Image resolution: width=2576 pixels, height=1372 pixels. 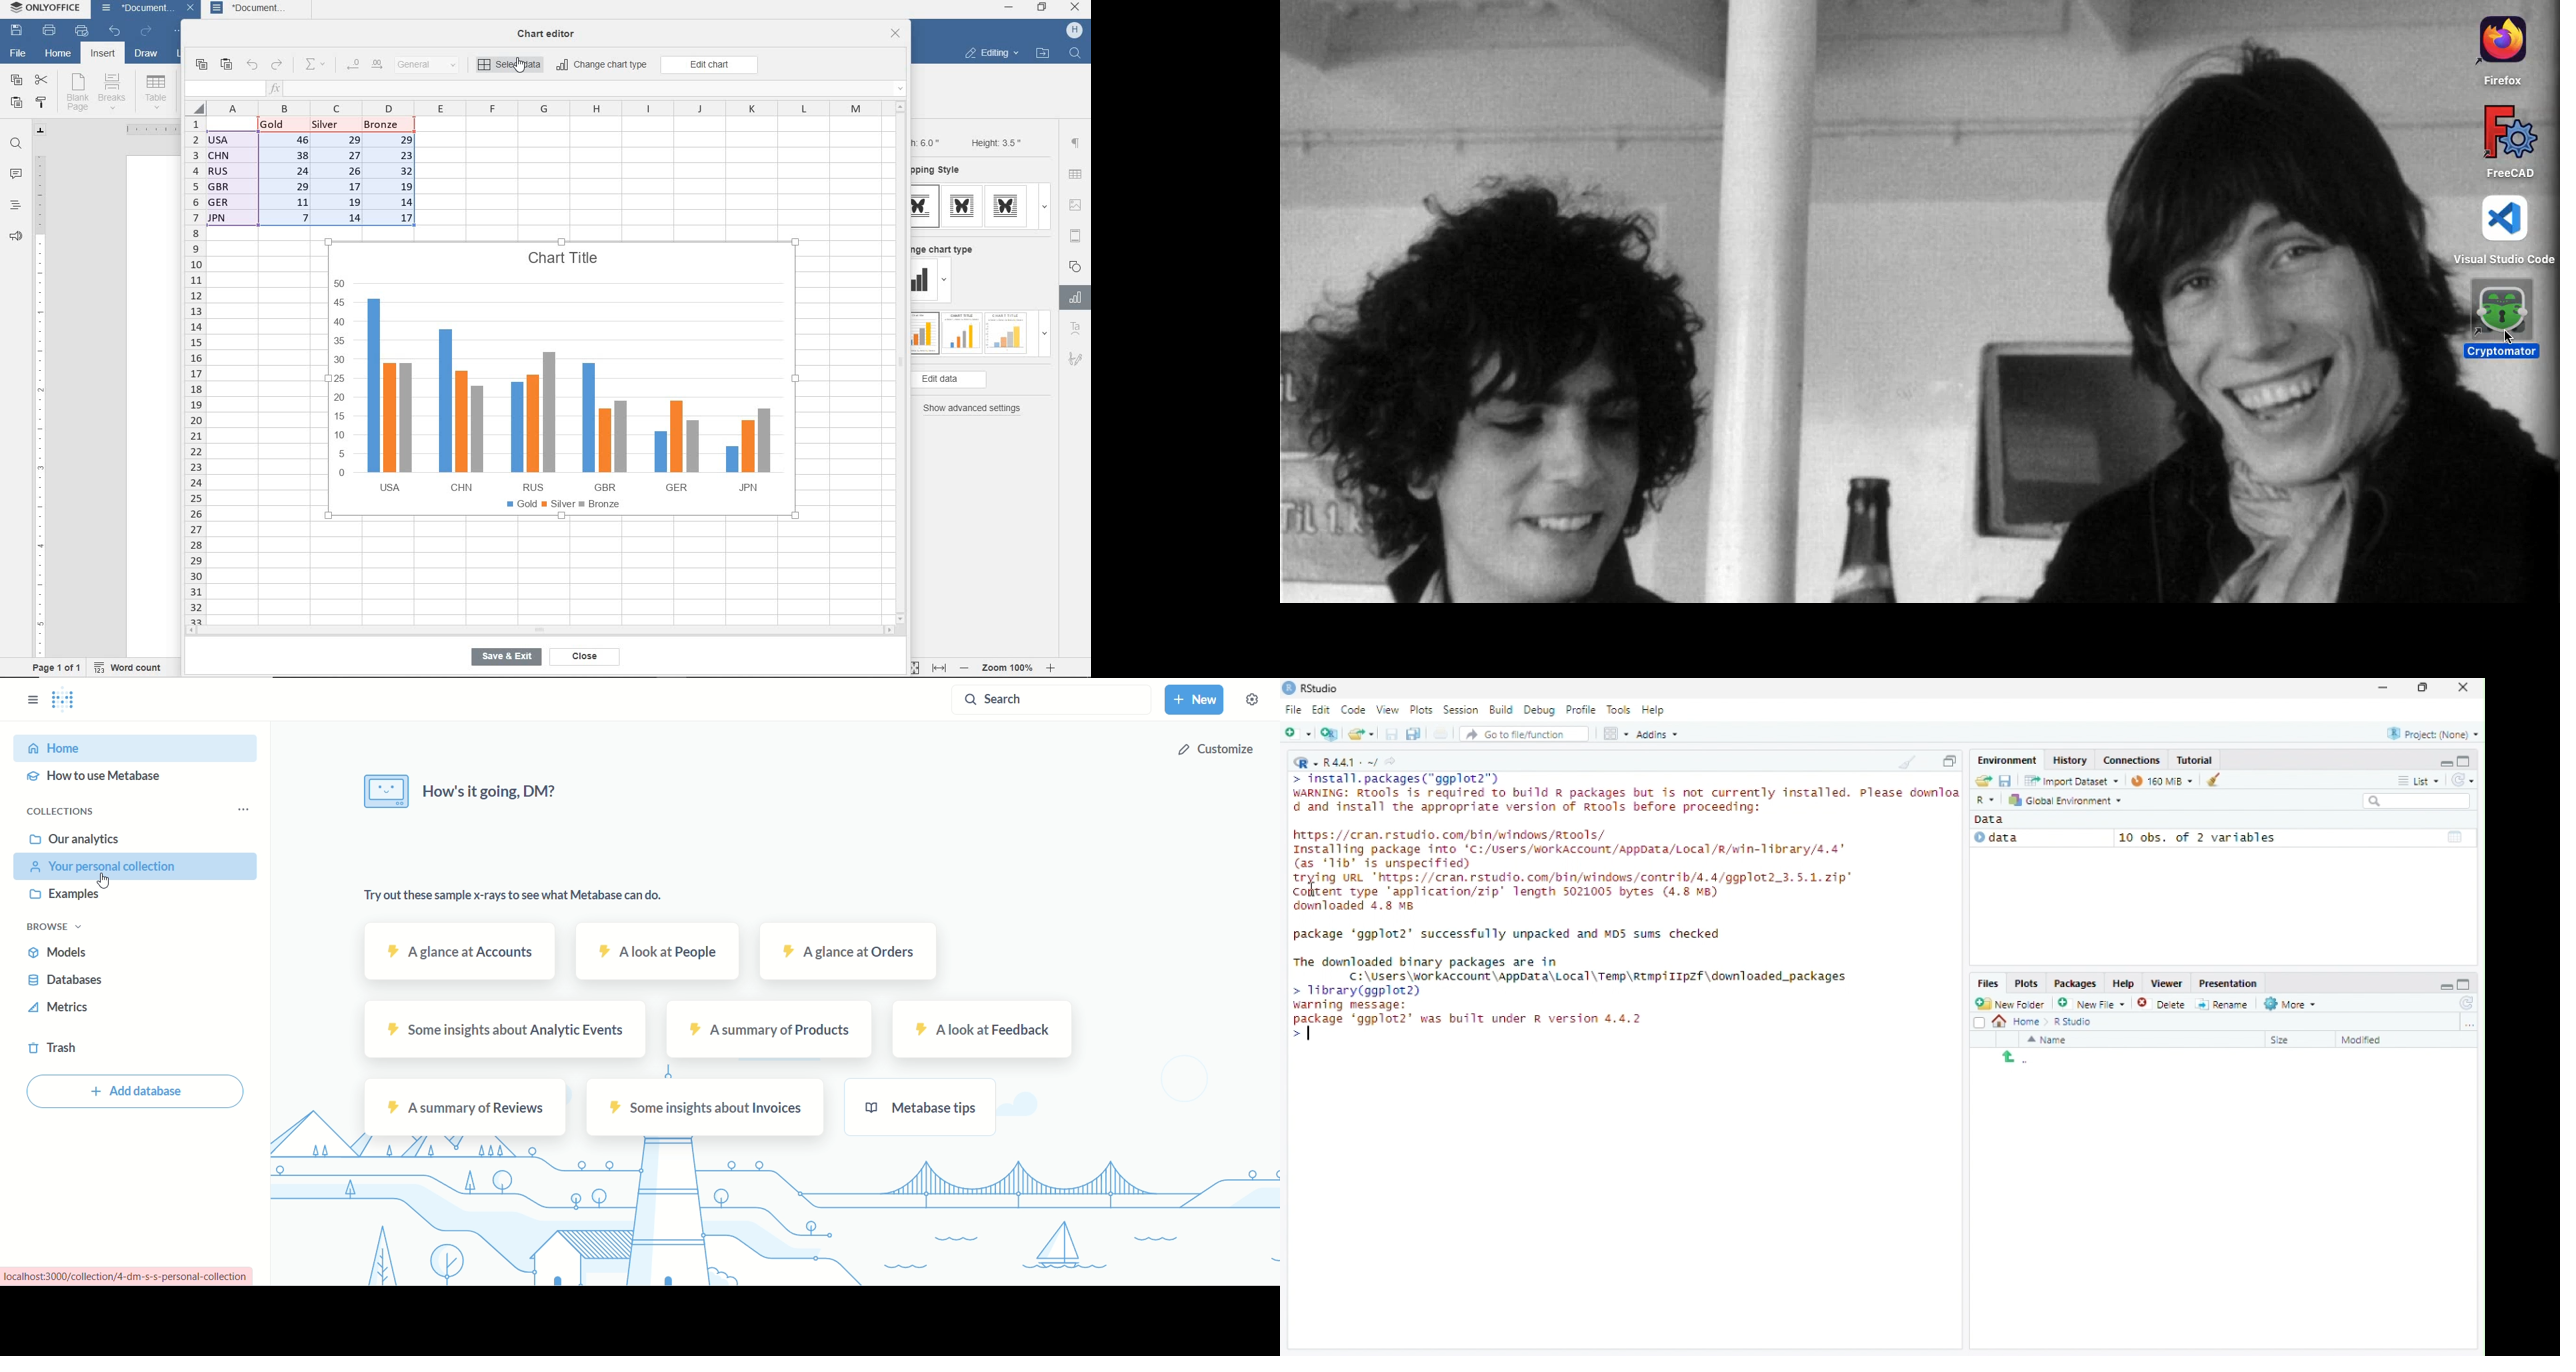 What do you see at coordinates (1441, 734) in the screenshot?
I see `print the current file` at bounding box center [1441, 734].